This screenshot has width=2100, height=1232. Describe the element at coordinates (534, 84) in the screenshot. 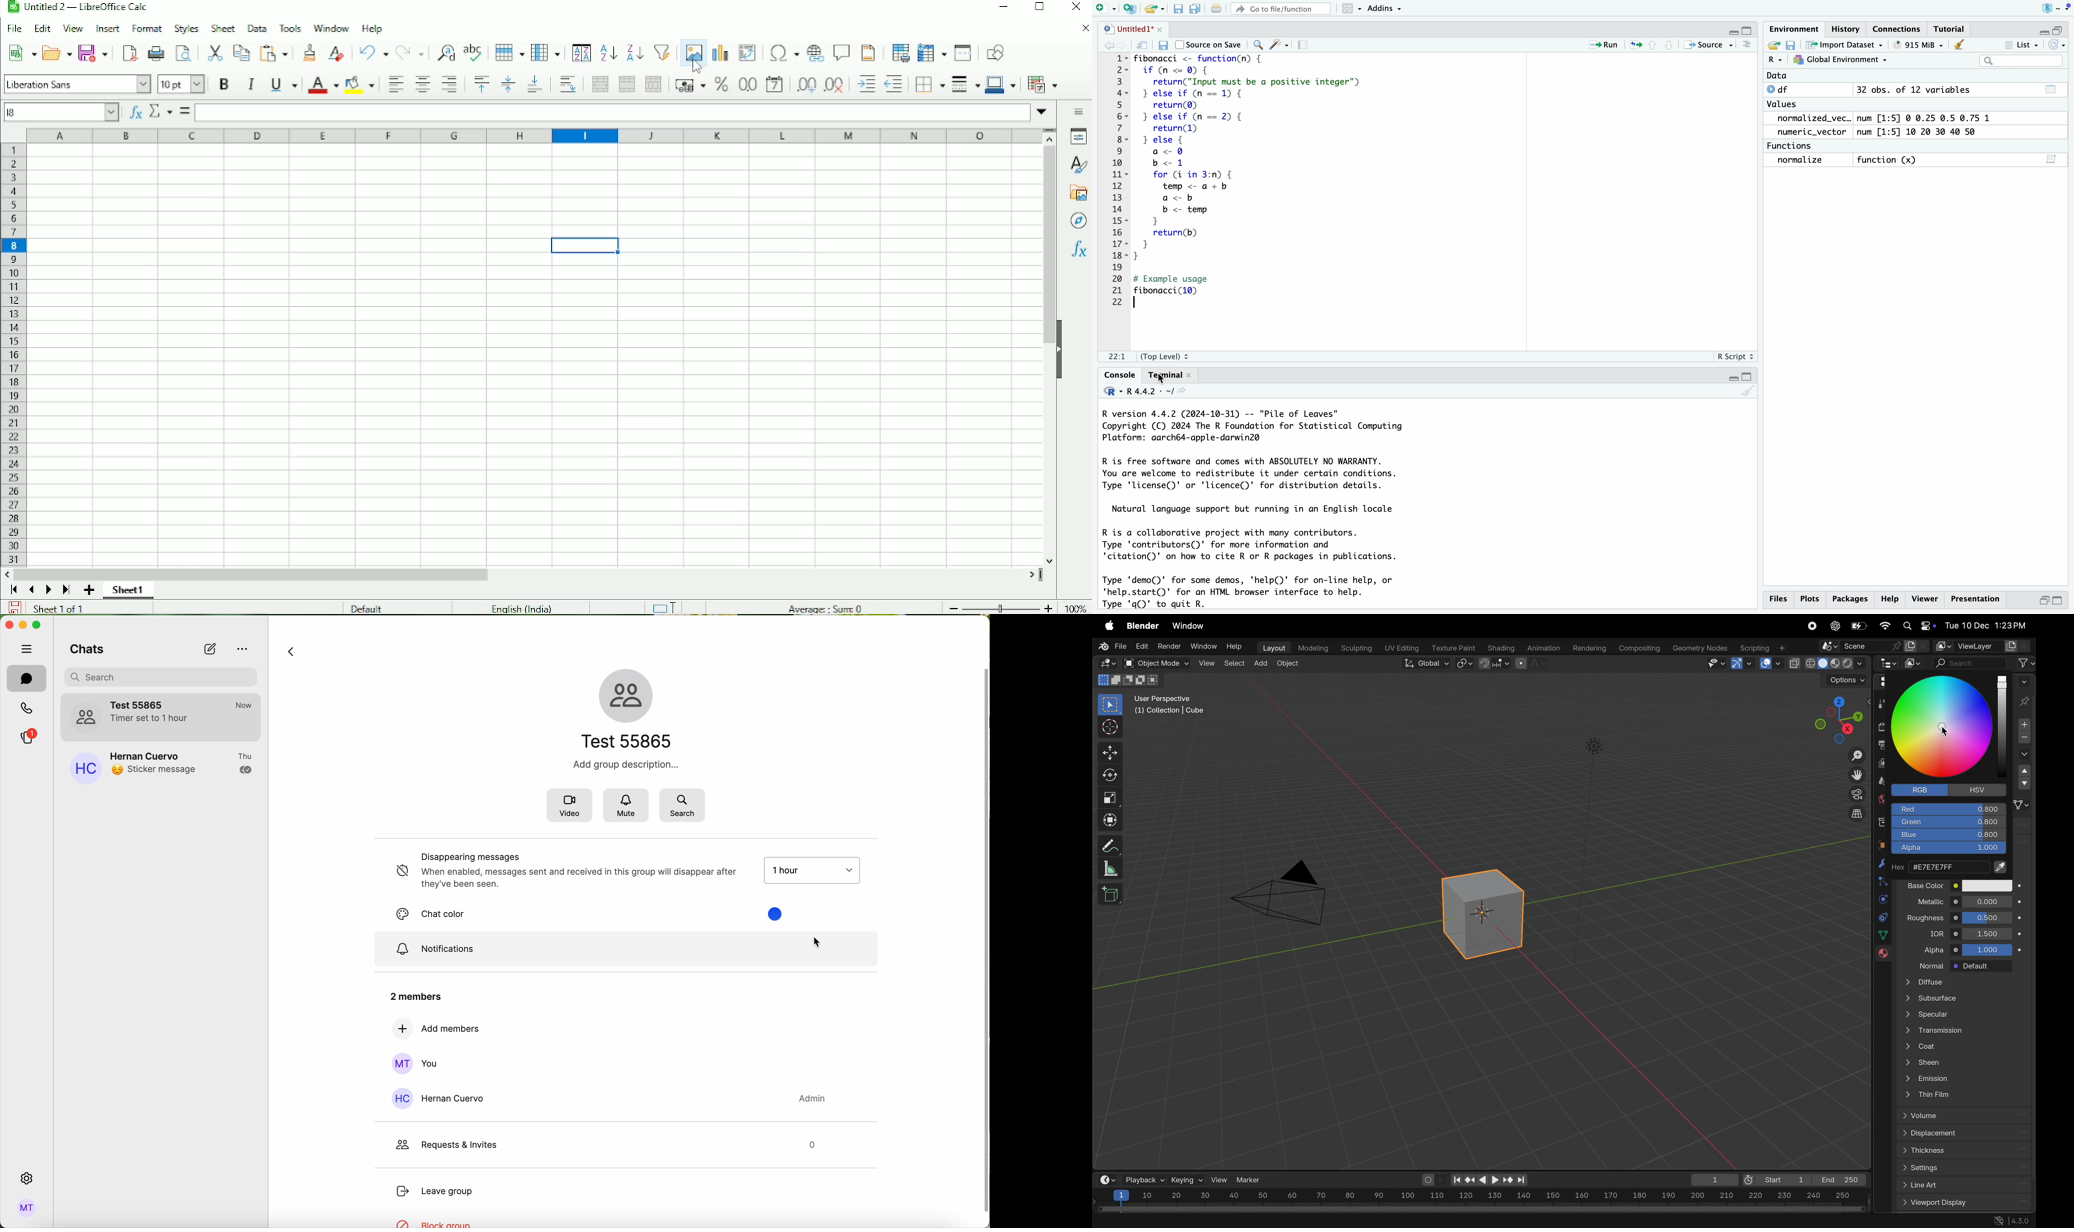

I see `Align bottom` at that location.